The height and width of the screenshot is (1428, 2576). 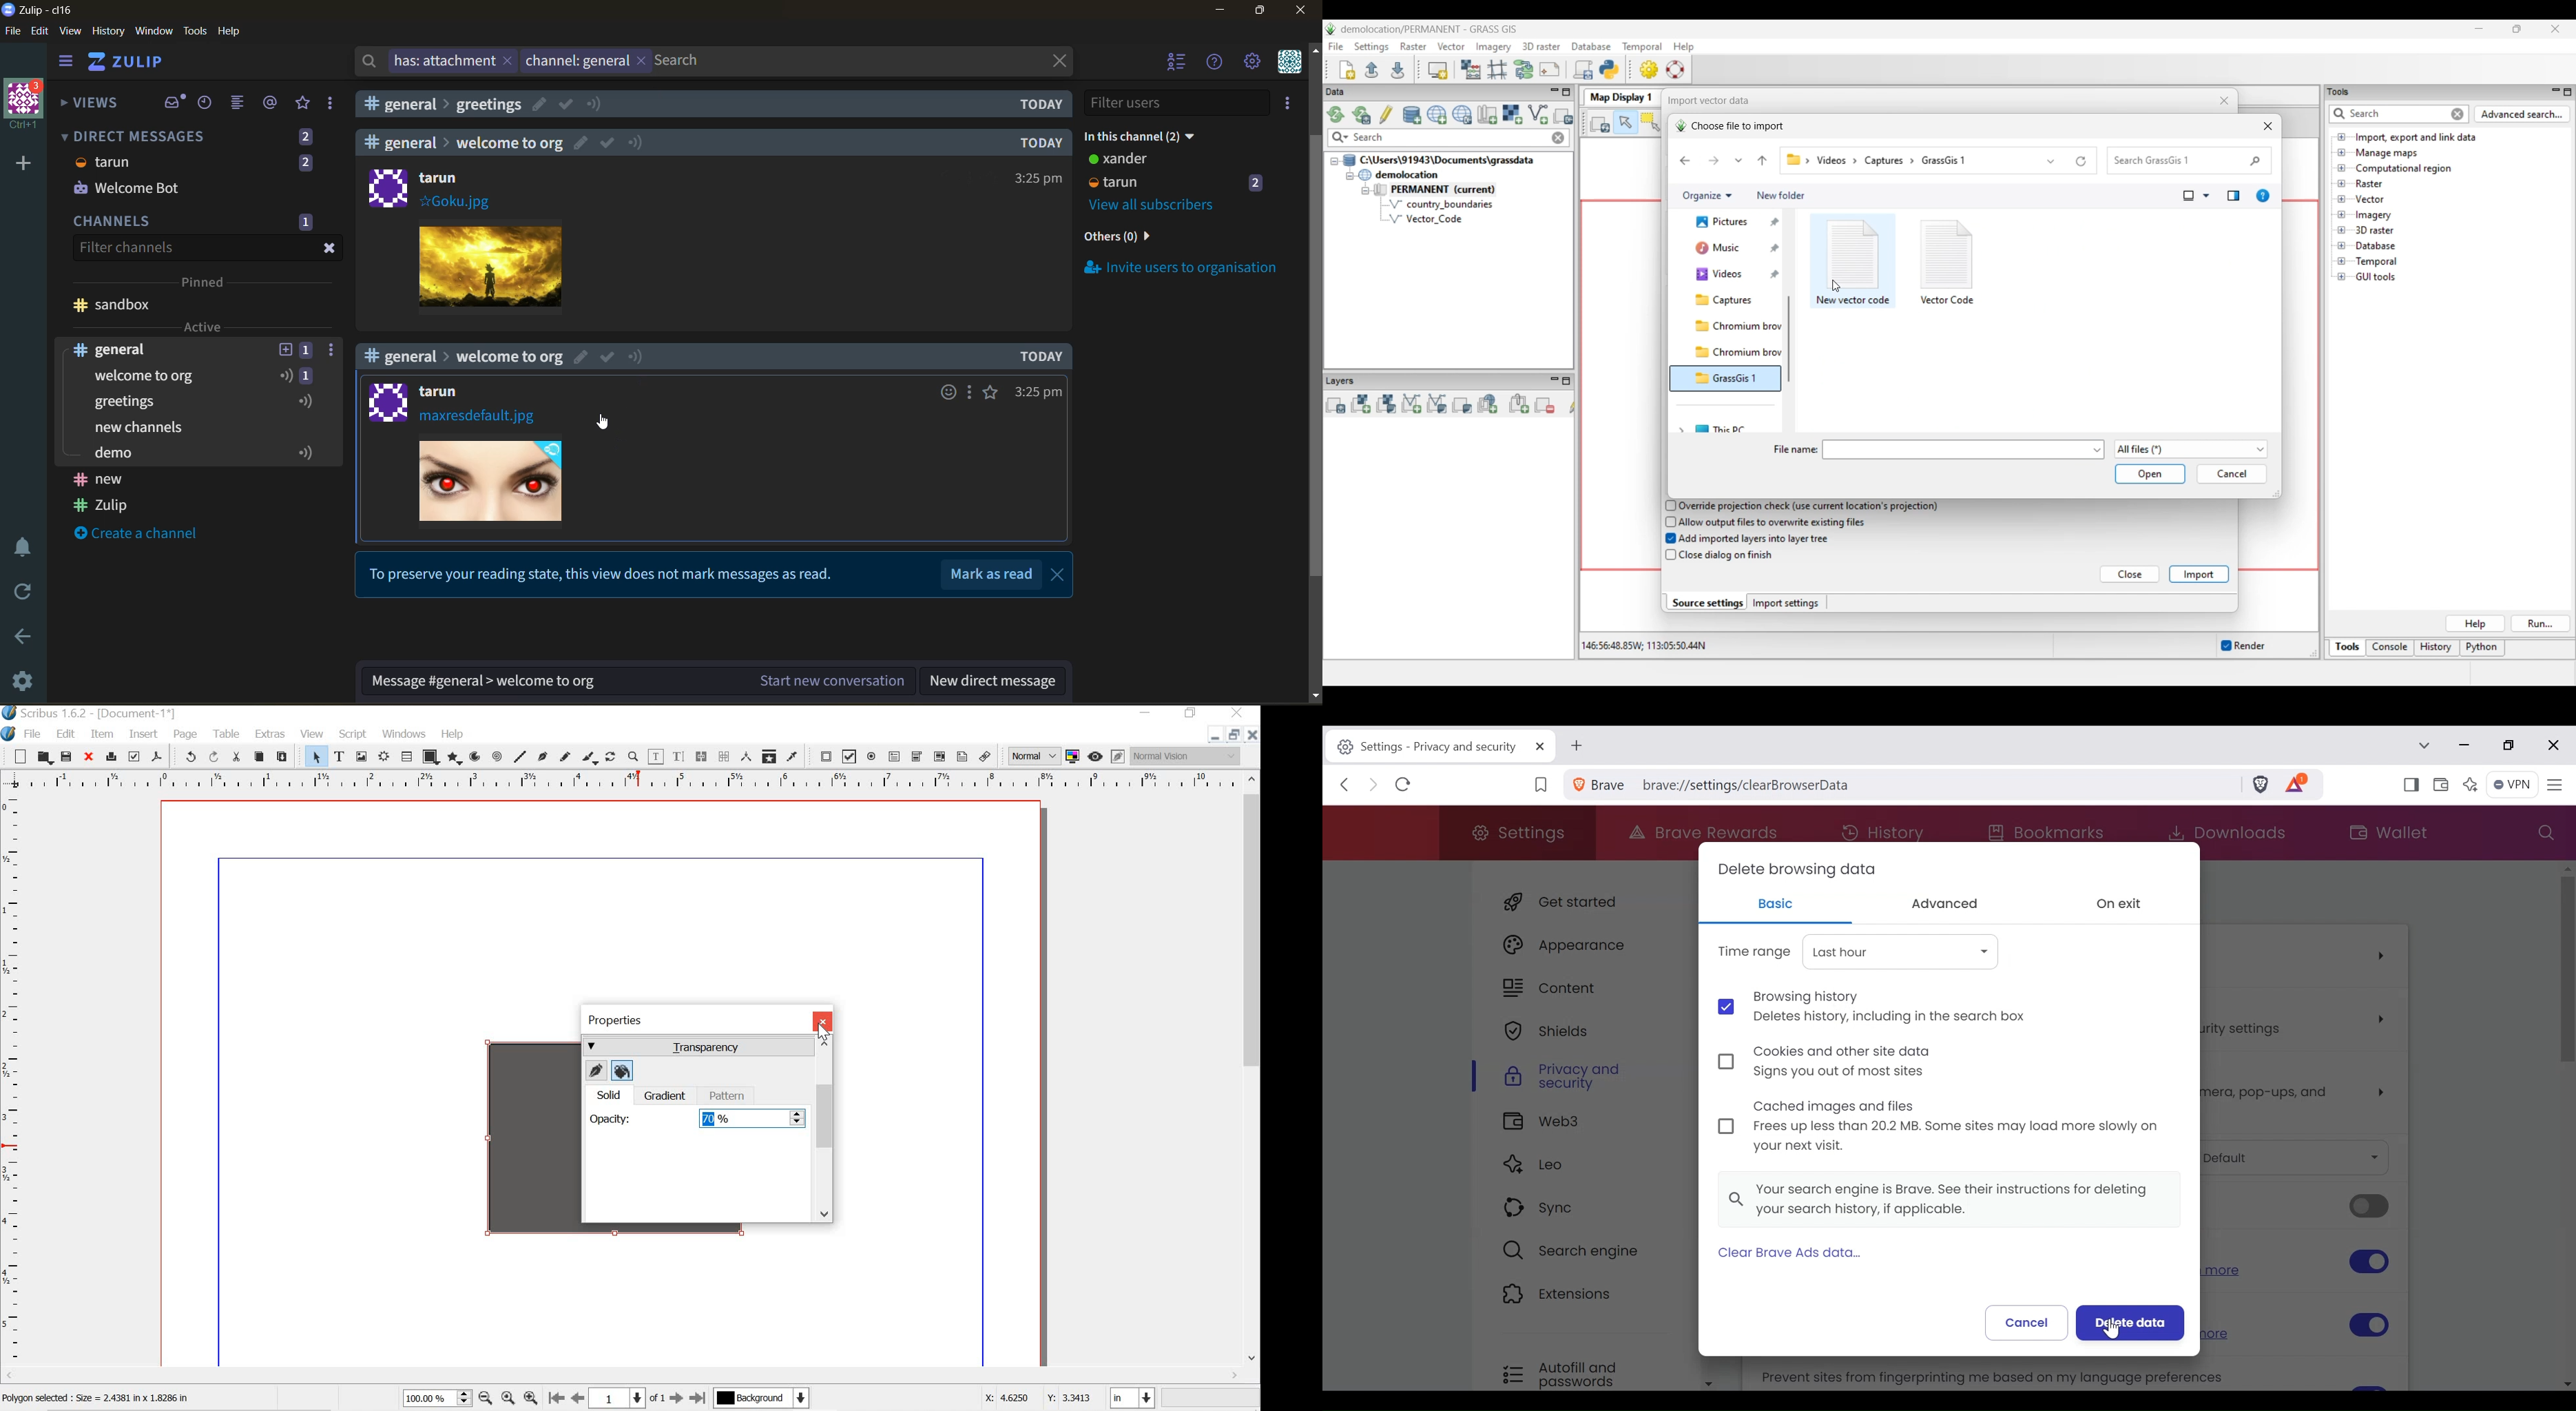 What do you see at coordinates (2568, 1383) in the screenshot?
I see `Scroll down` at bounding box center [2568, 1383].